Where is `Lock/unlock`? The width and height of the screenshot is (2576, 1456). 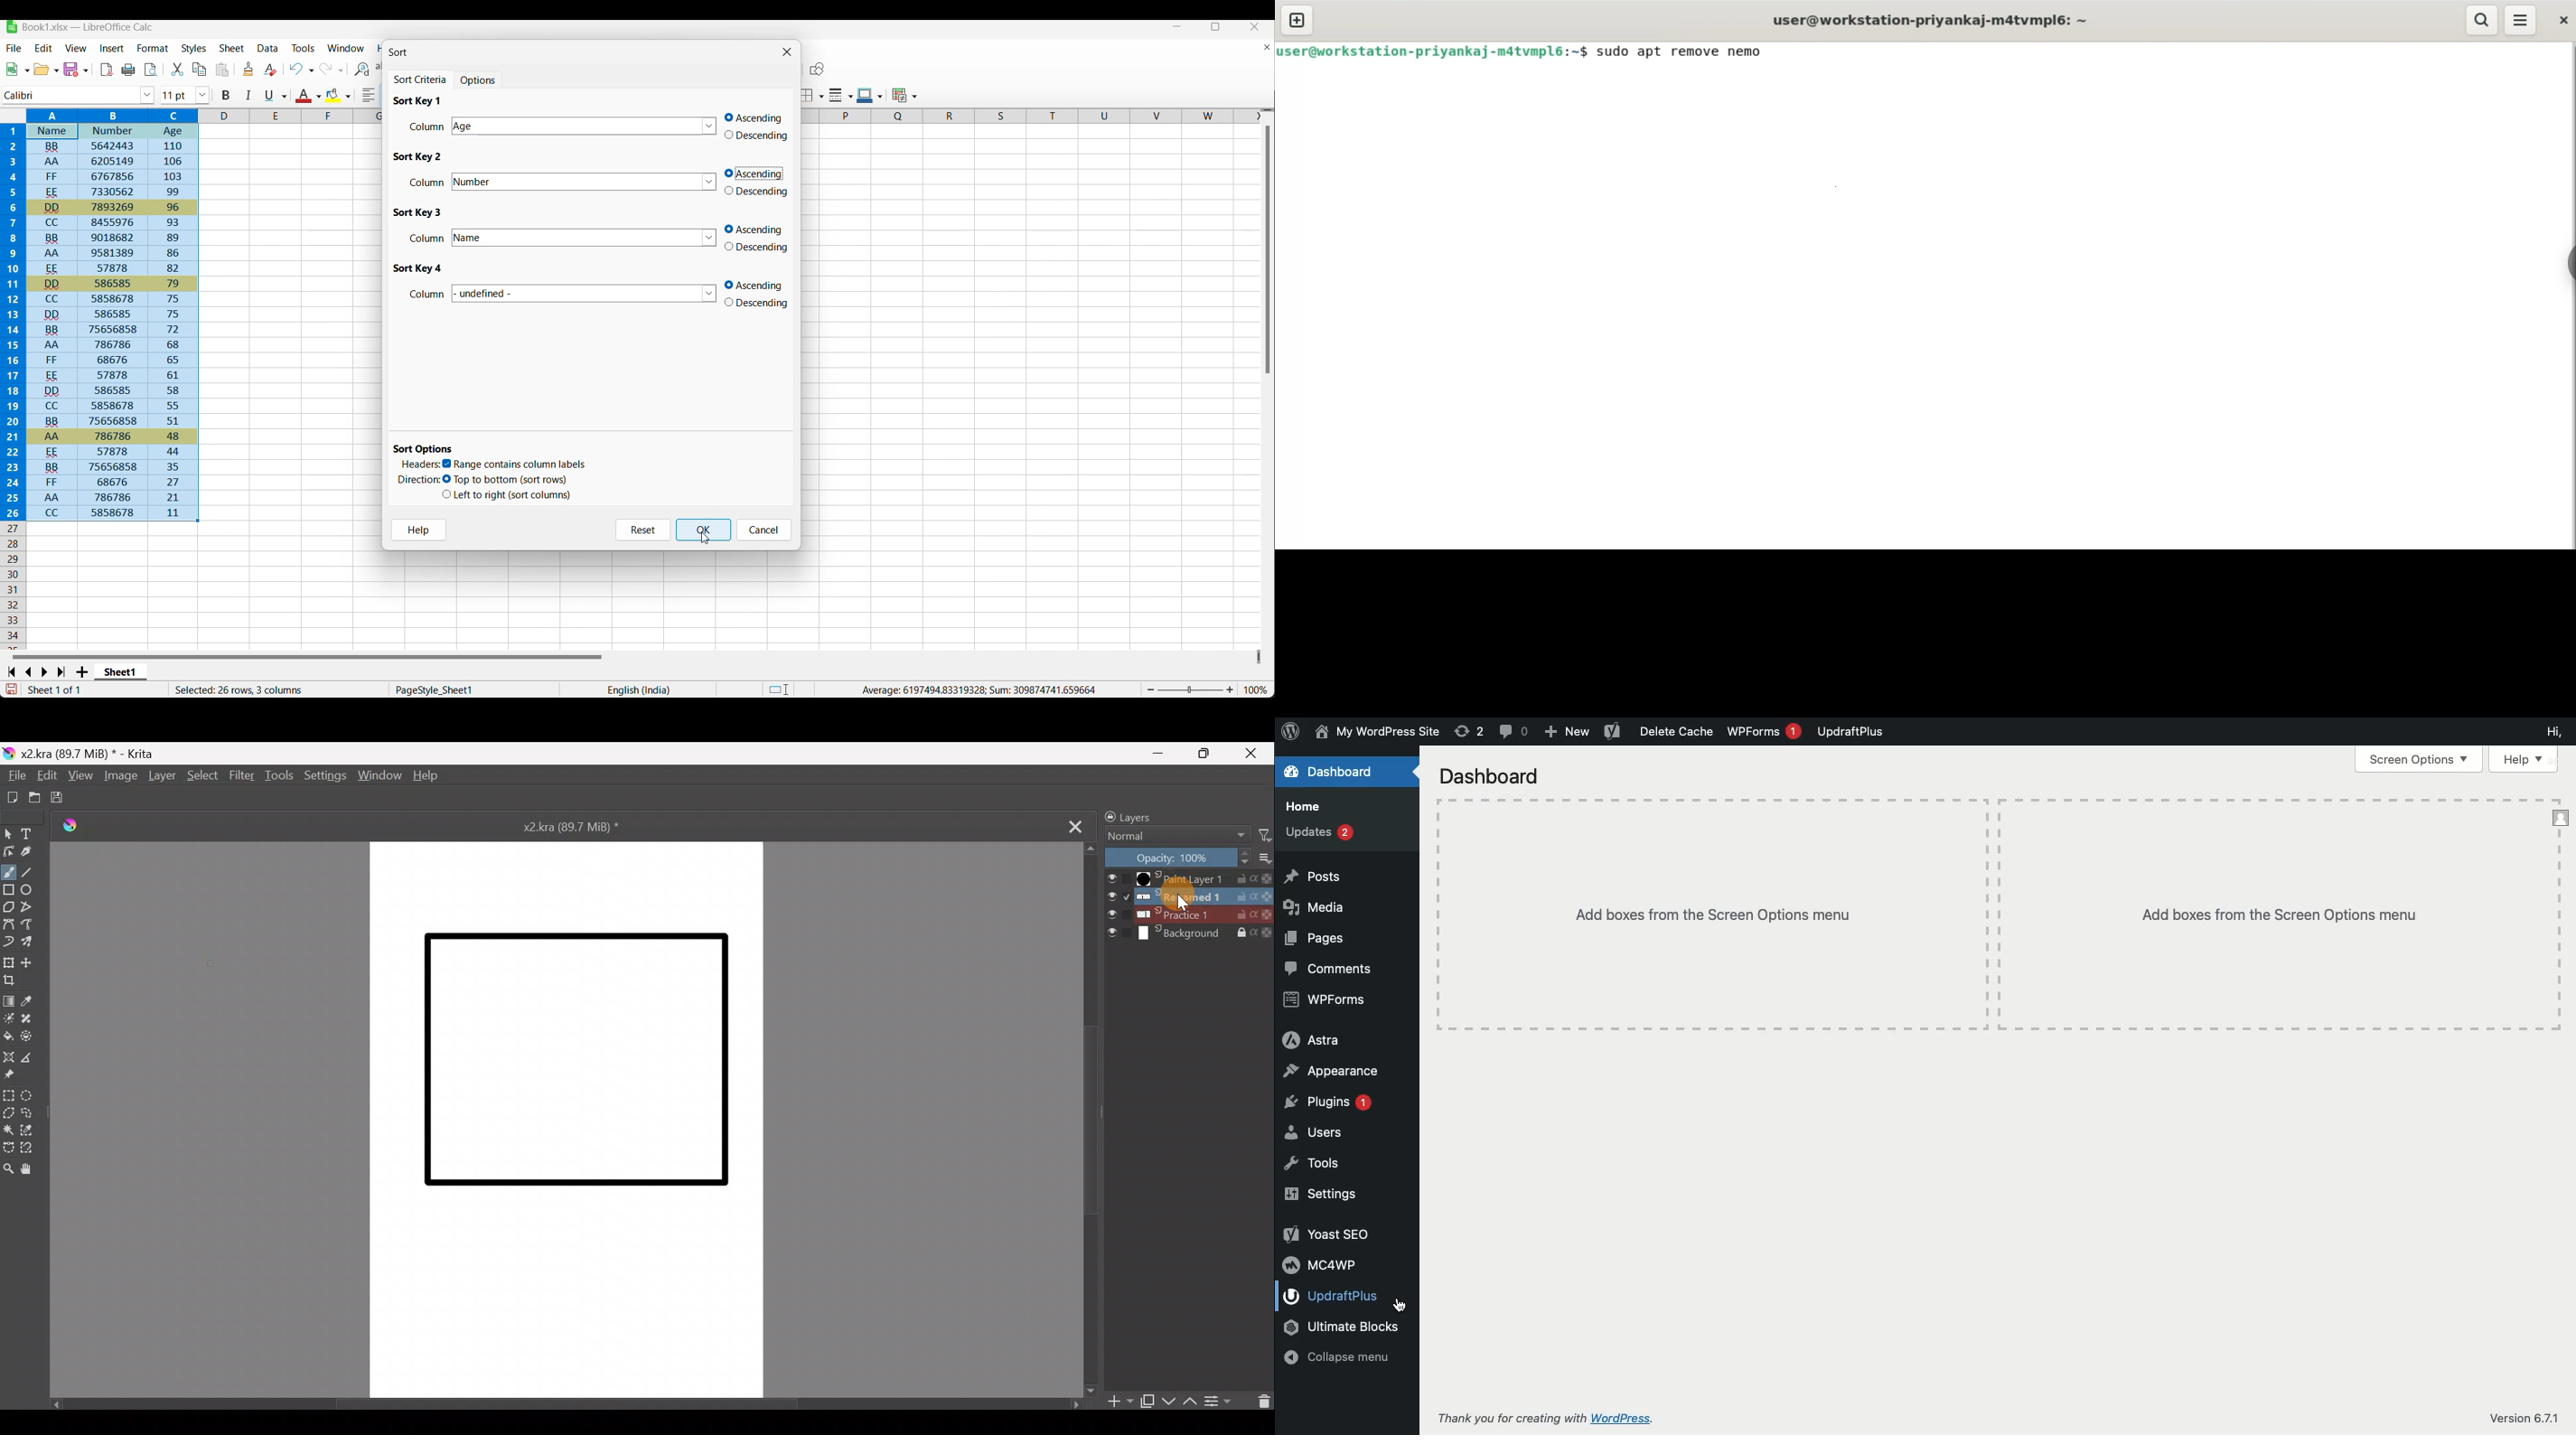 Lock/unlock is located at coordinates (1107, 816).